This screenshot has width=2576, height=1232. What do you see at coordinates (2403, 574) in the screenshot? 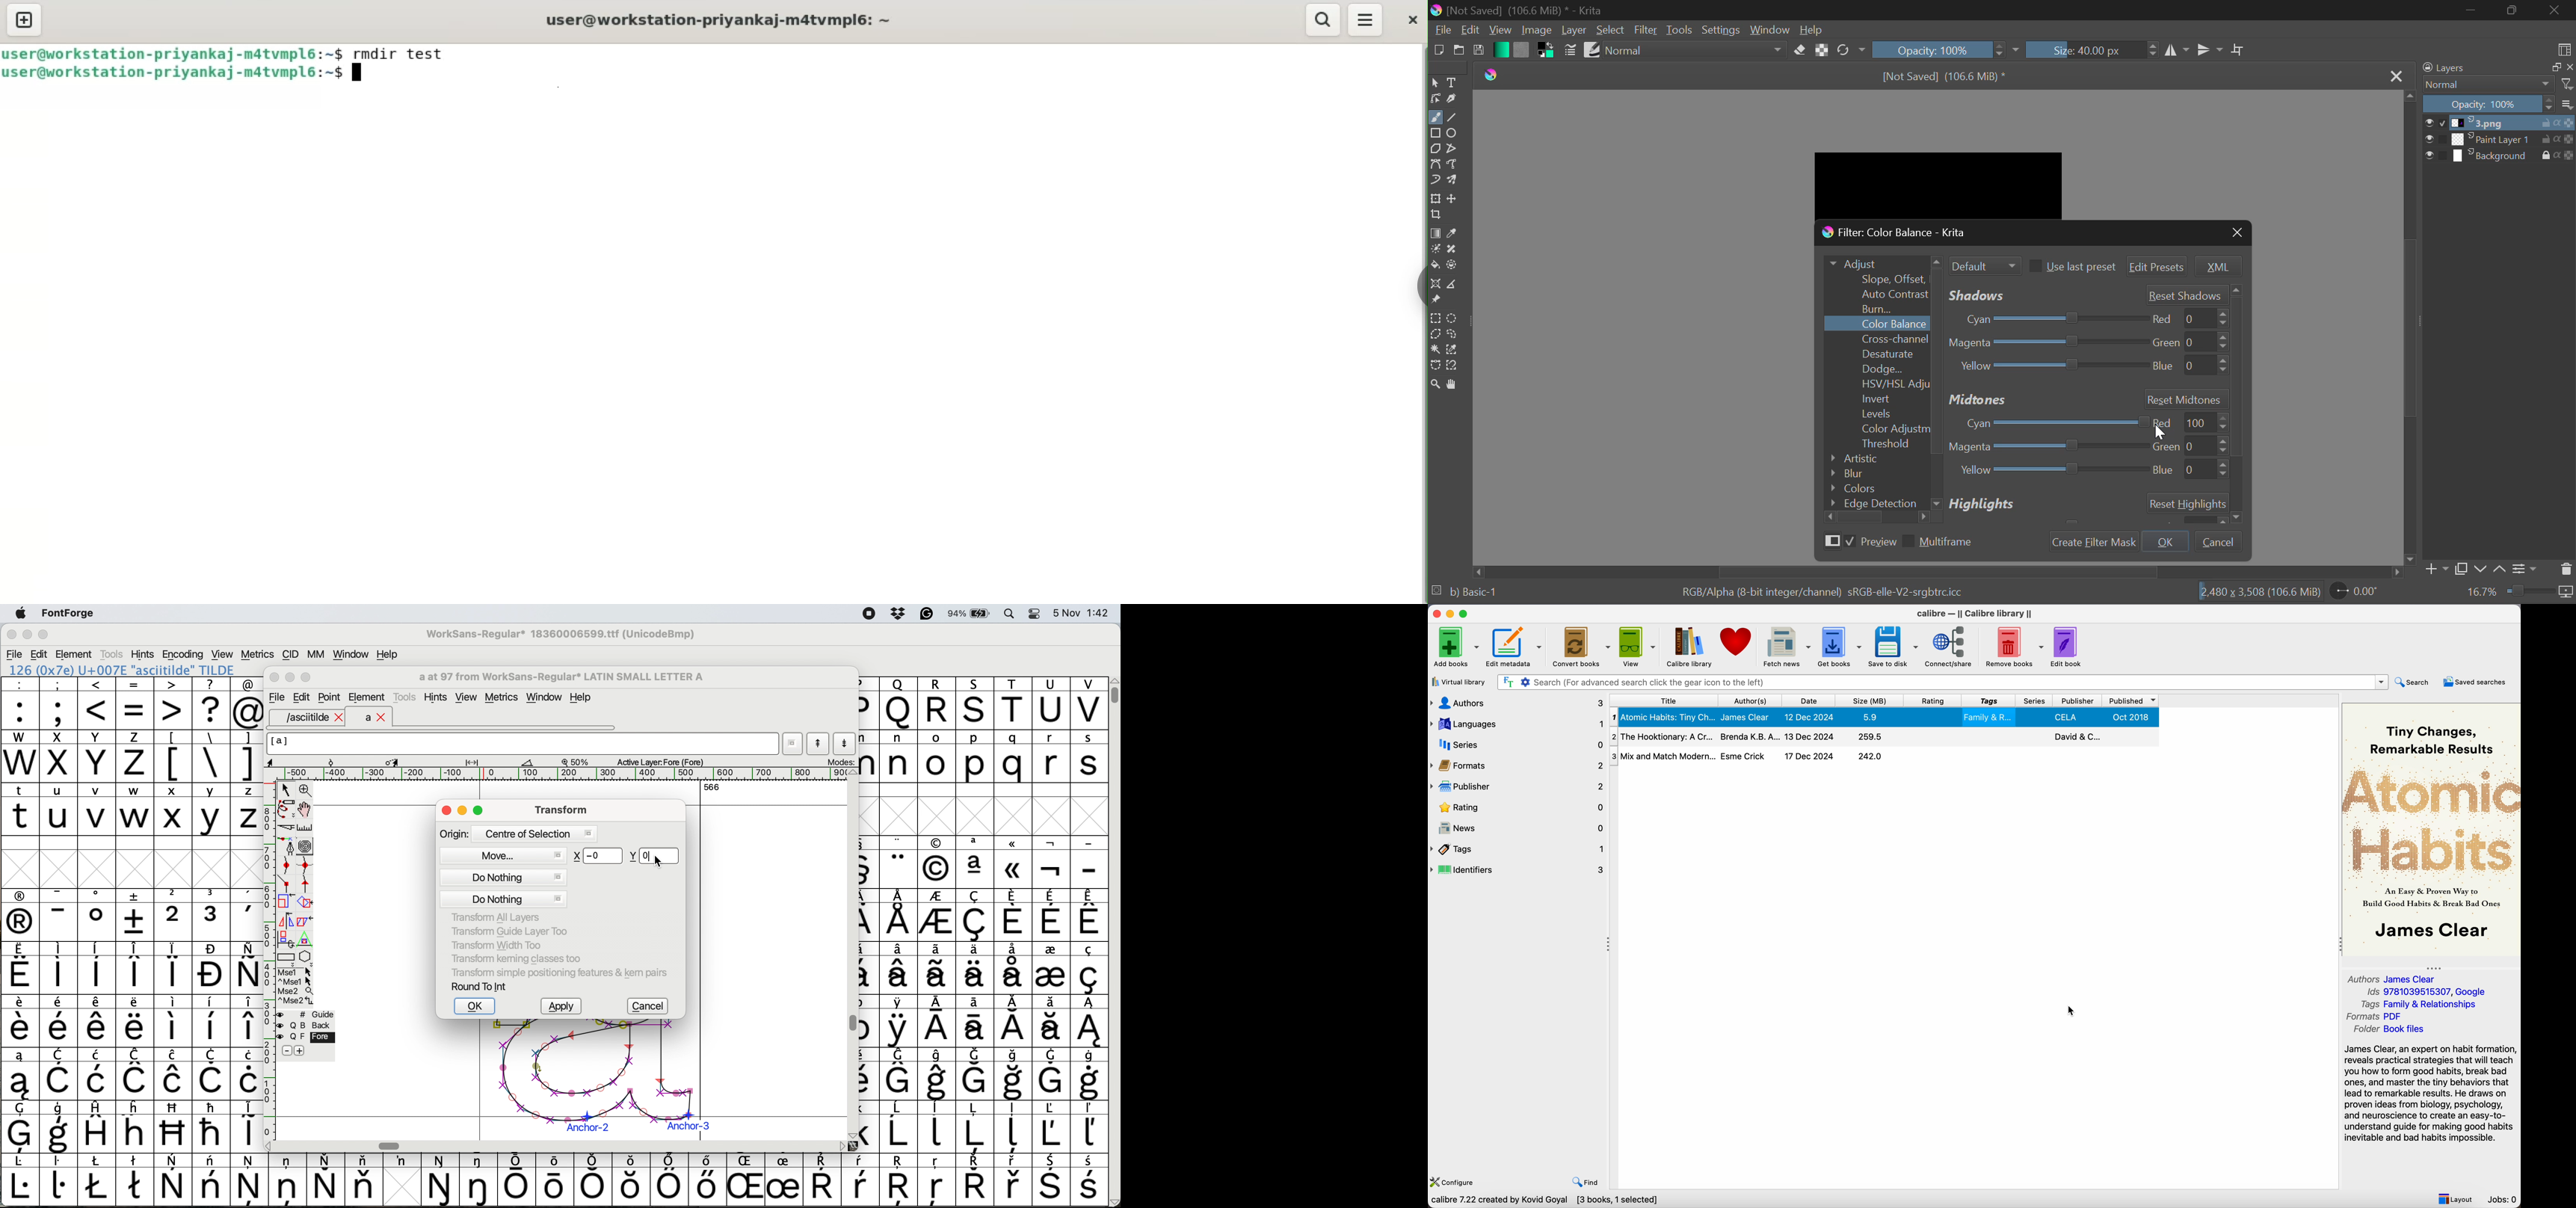
I see `move right` at bounding box center [2403, 574].